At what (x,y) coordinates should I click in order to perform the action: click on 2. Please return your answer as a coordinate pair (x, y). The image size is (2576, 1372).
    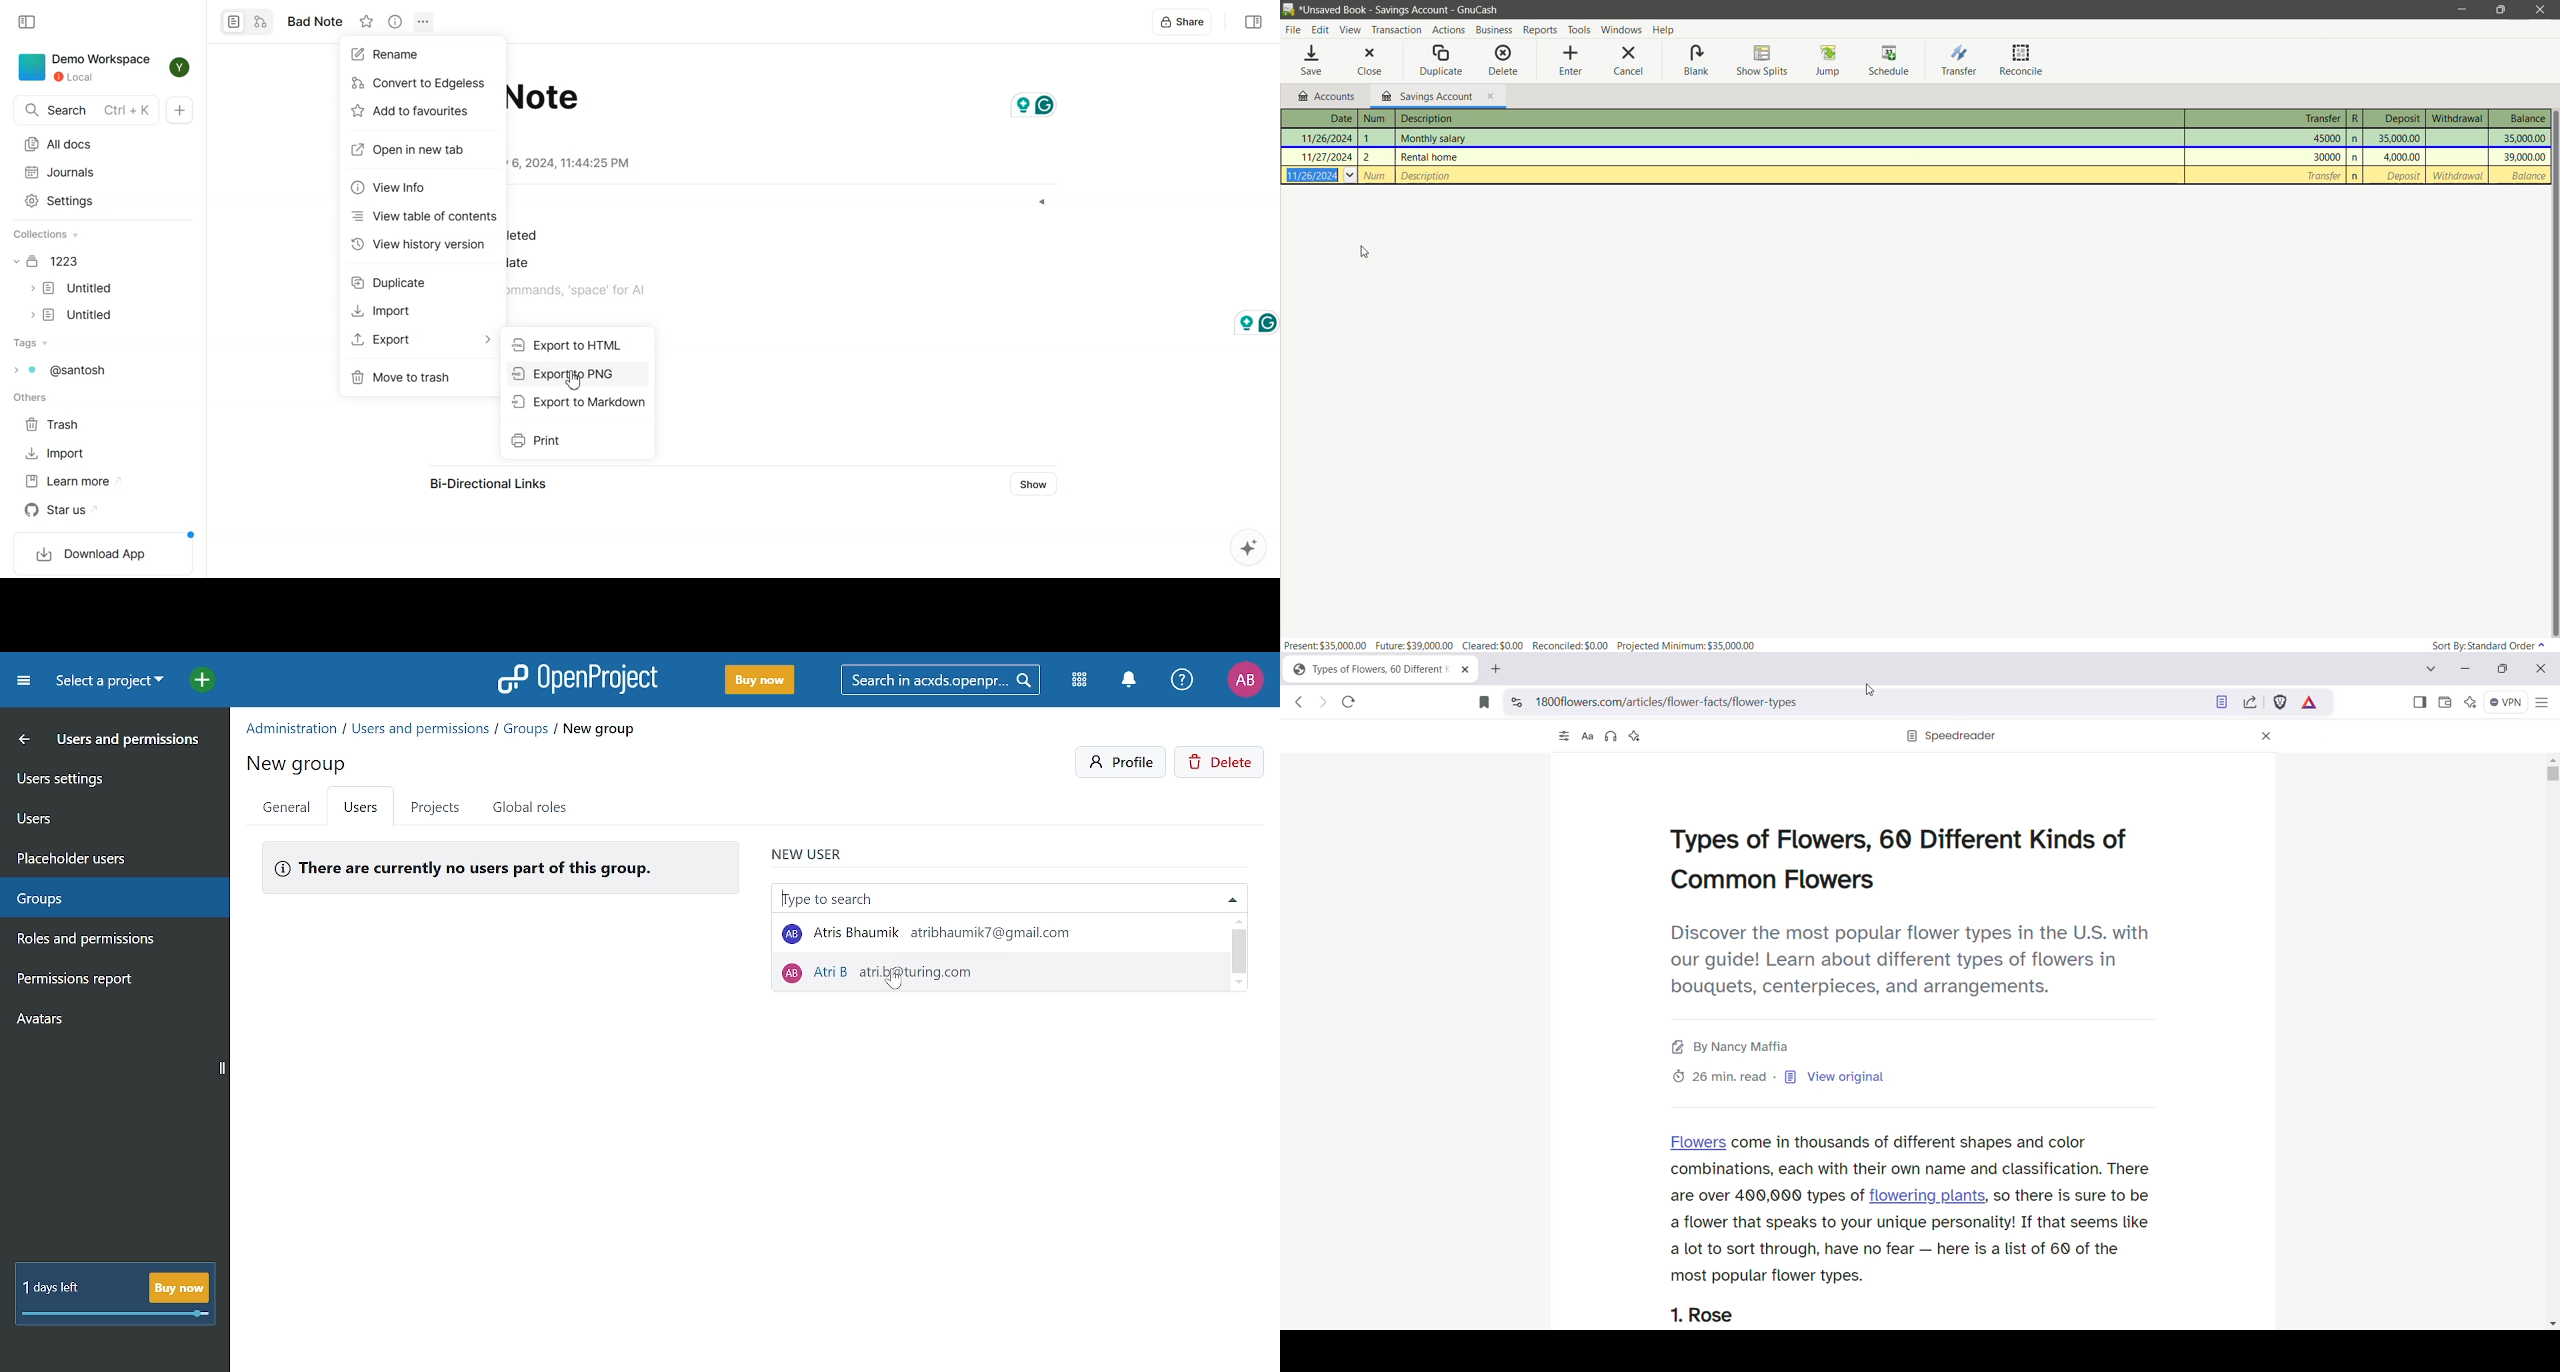
    Looking at the image, I should click on (1375, 156).